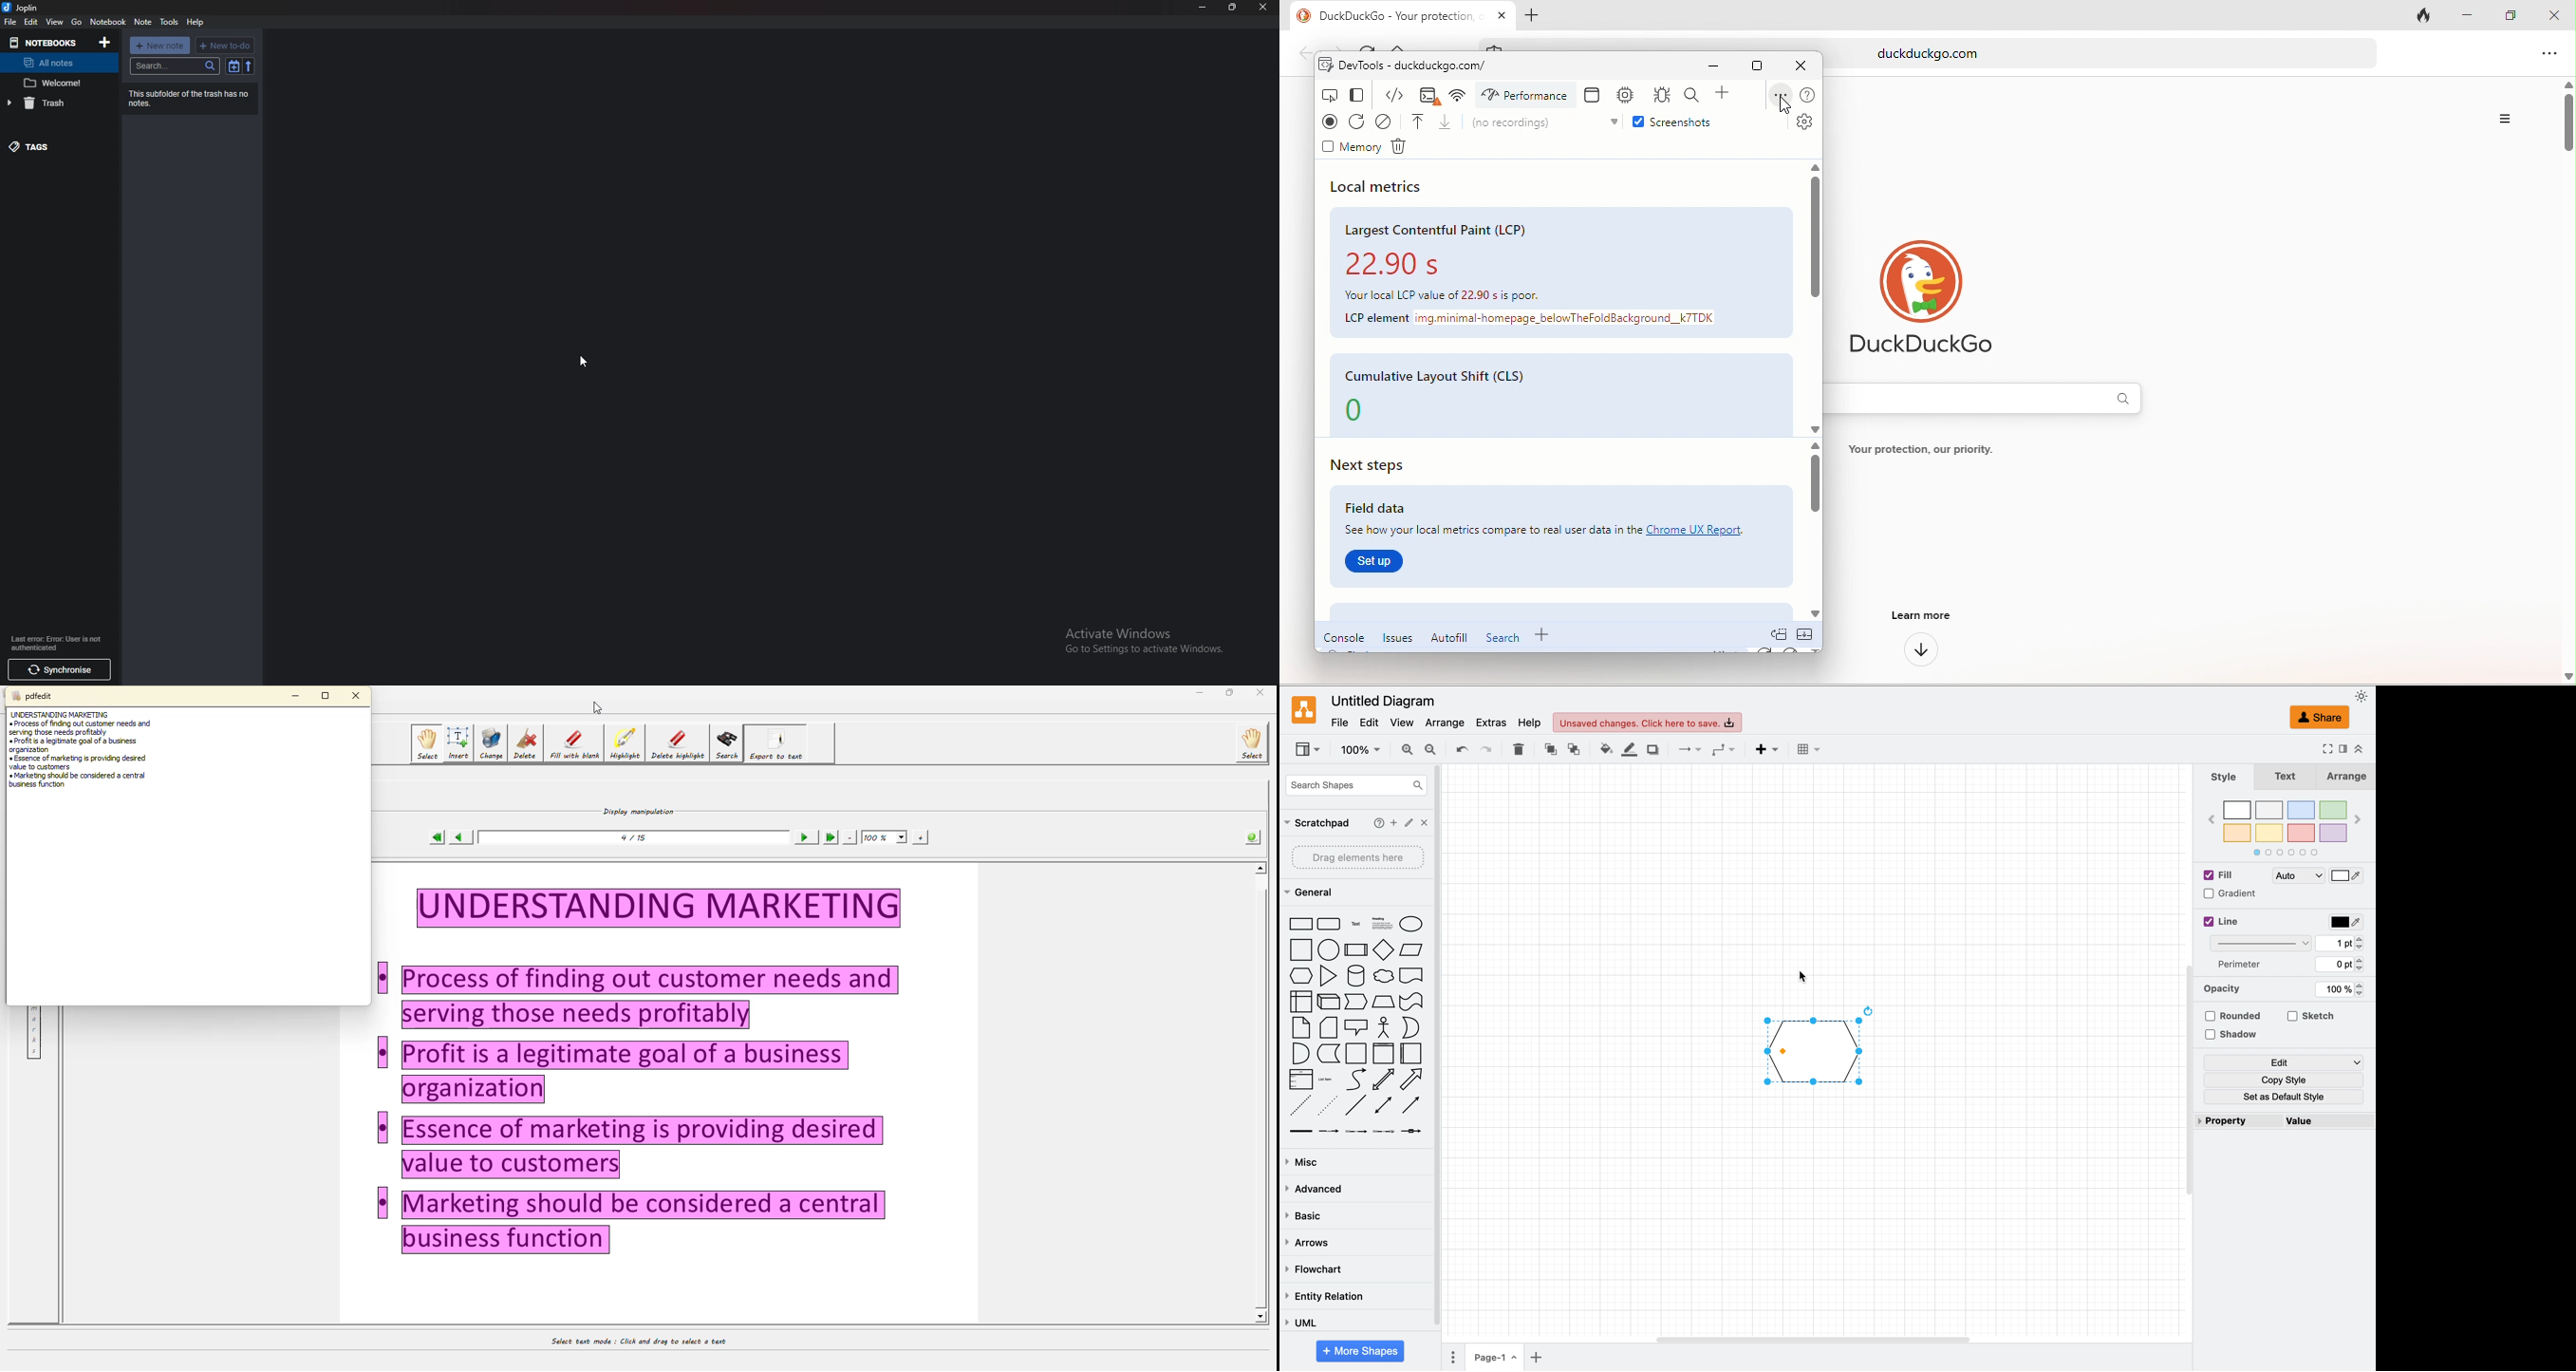 This screenshot has height=1372, width=2576. What do you see at coordinates (1819, 1049) in the screenshot?
I see `added hexagon` at bounding box center [1819, 1049].